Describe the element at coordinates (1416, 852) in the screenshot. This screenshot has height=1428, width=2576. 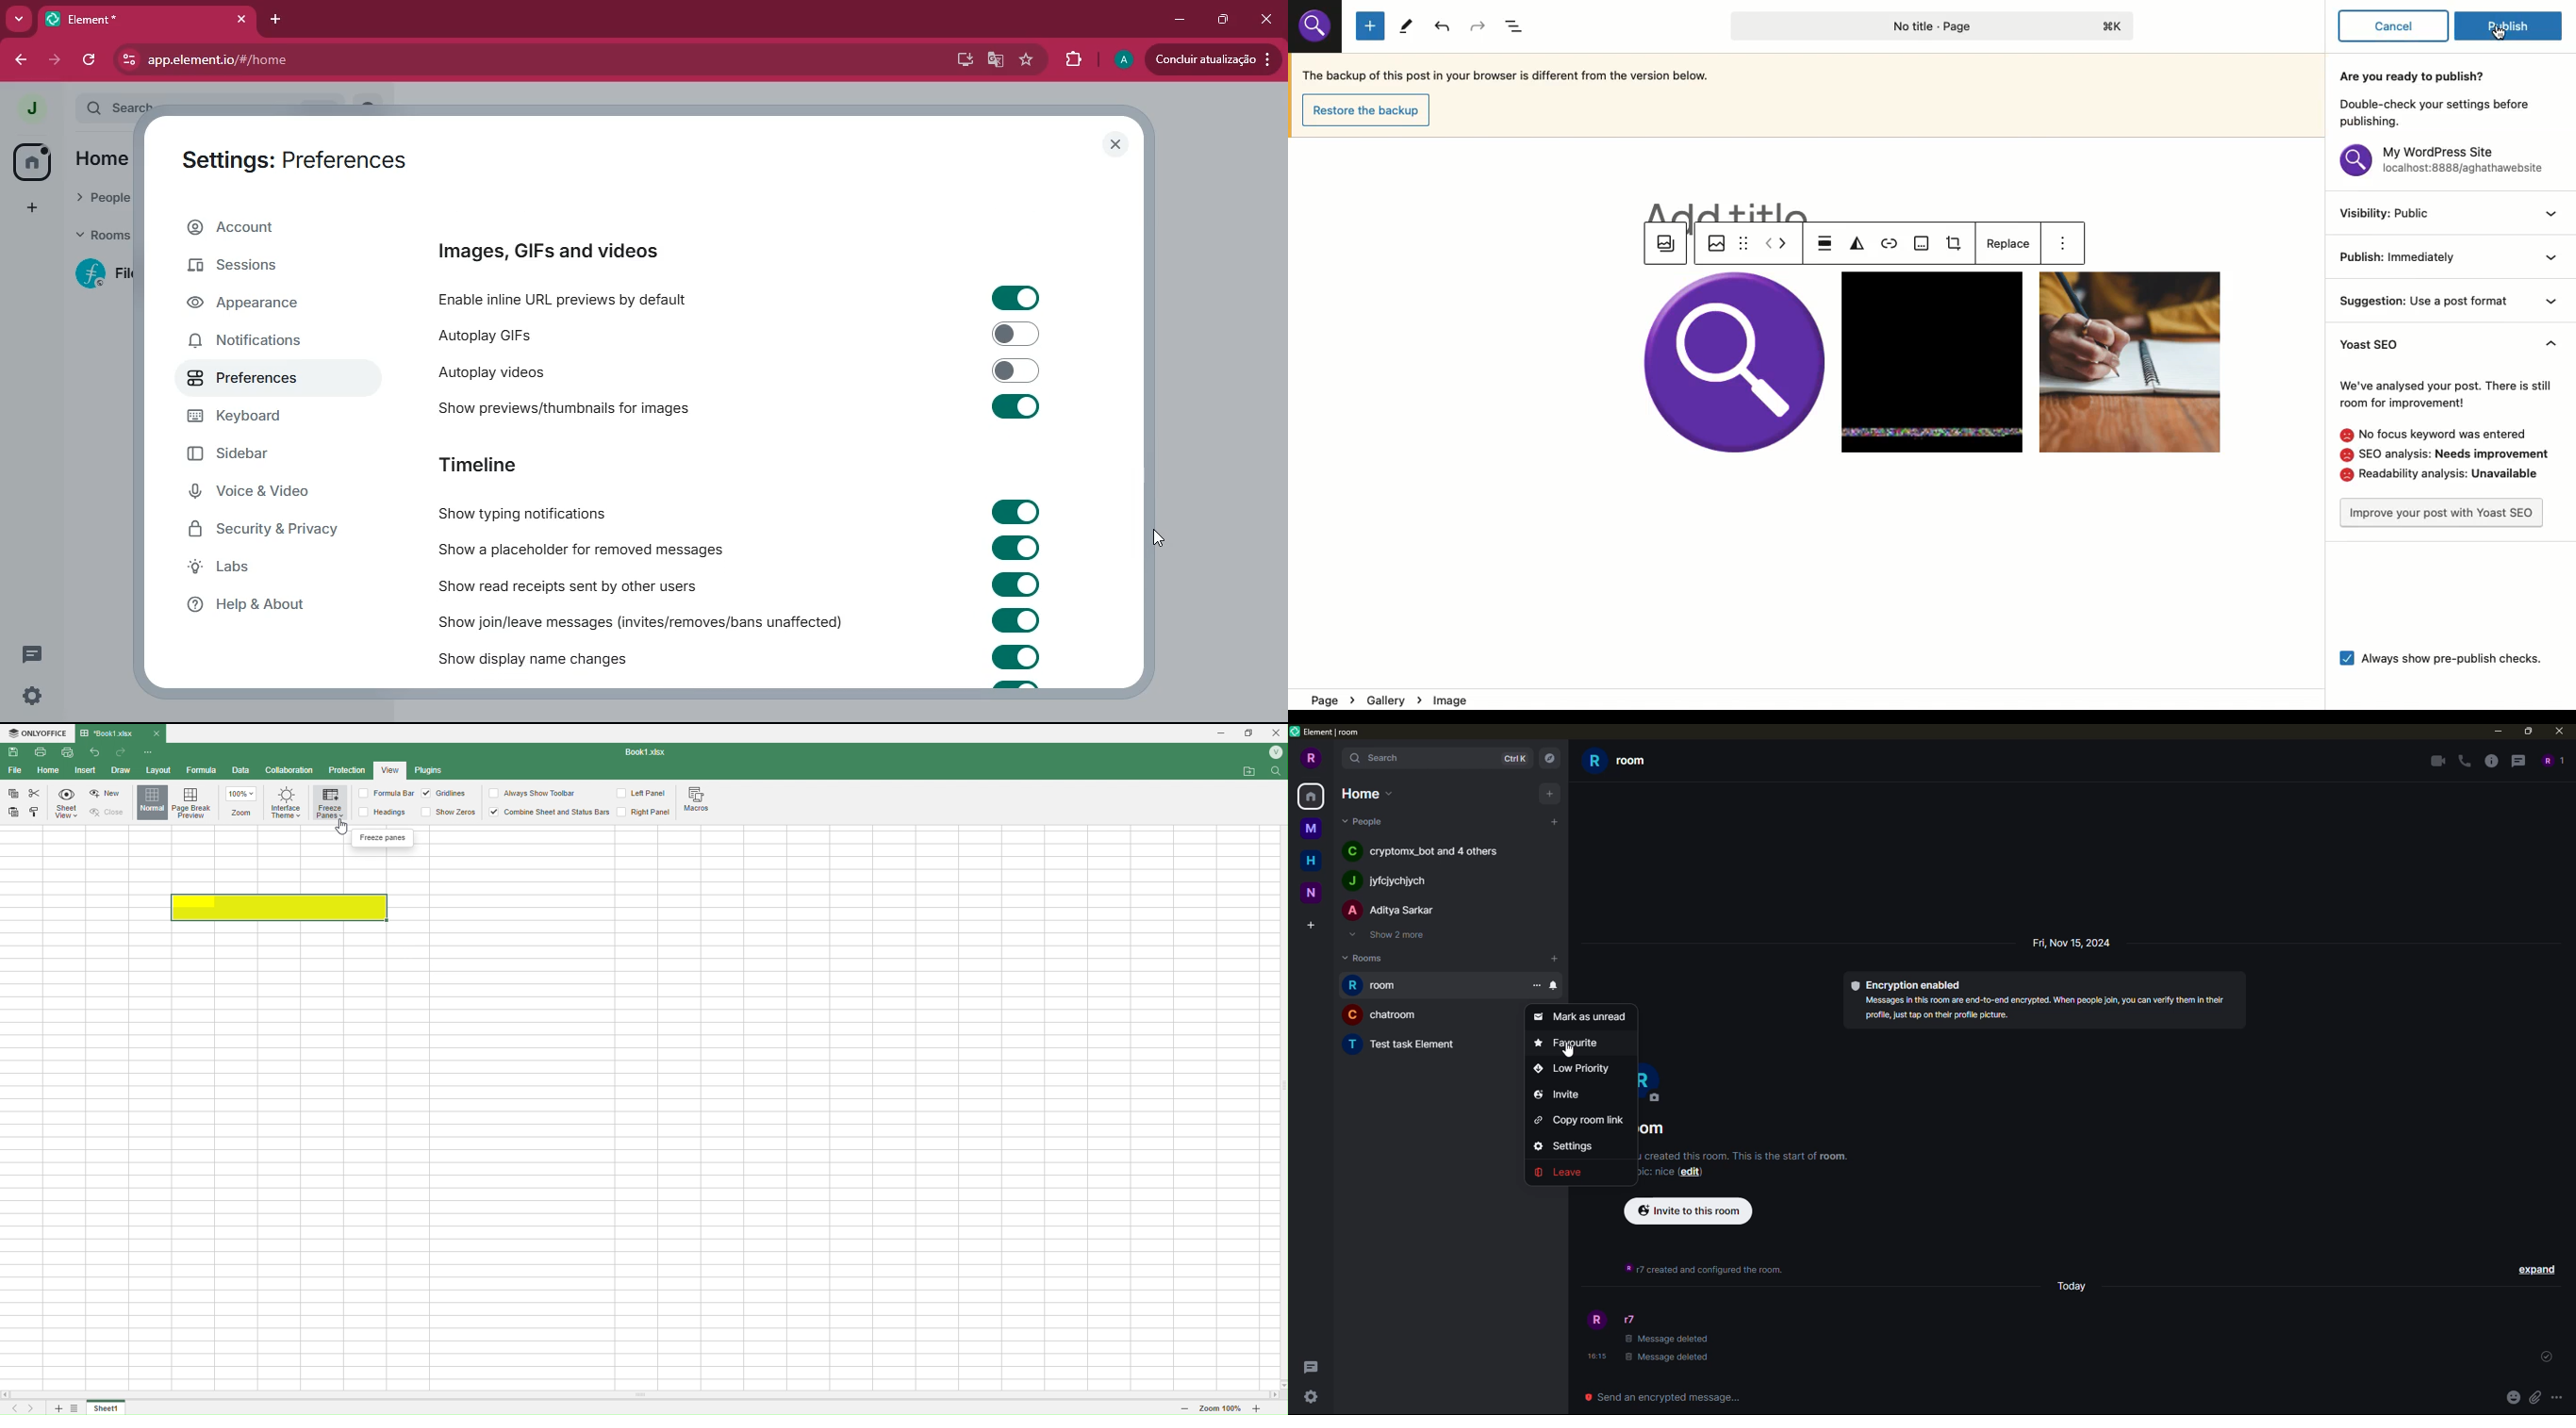
I see `C  cryptomx_bot and 4 others` at that location.